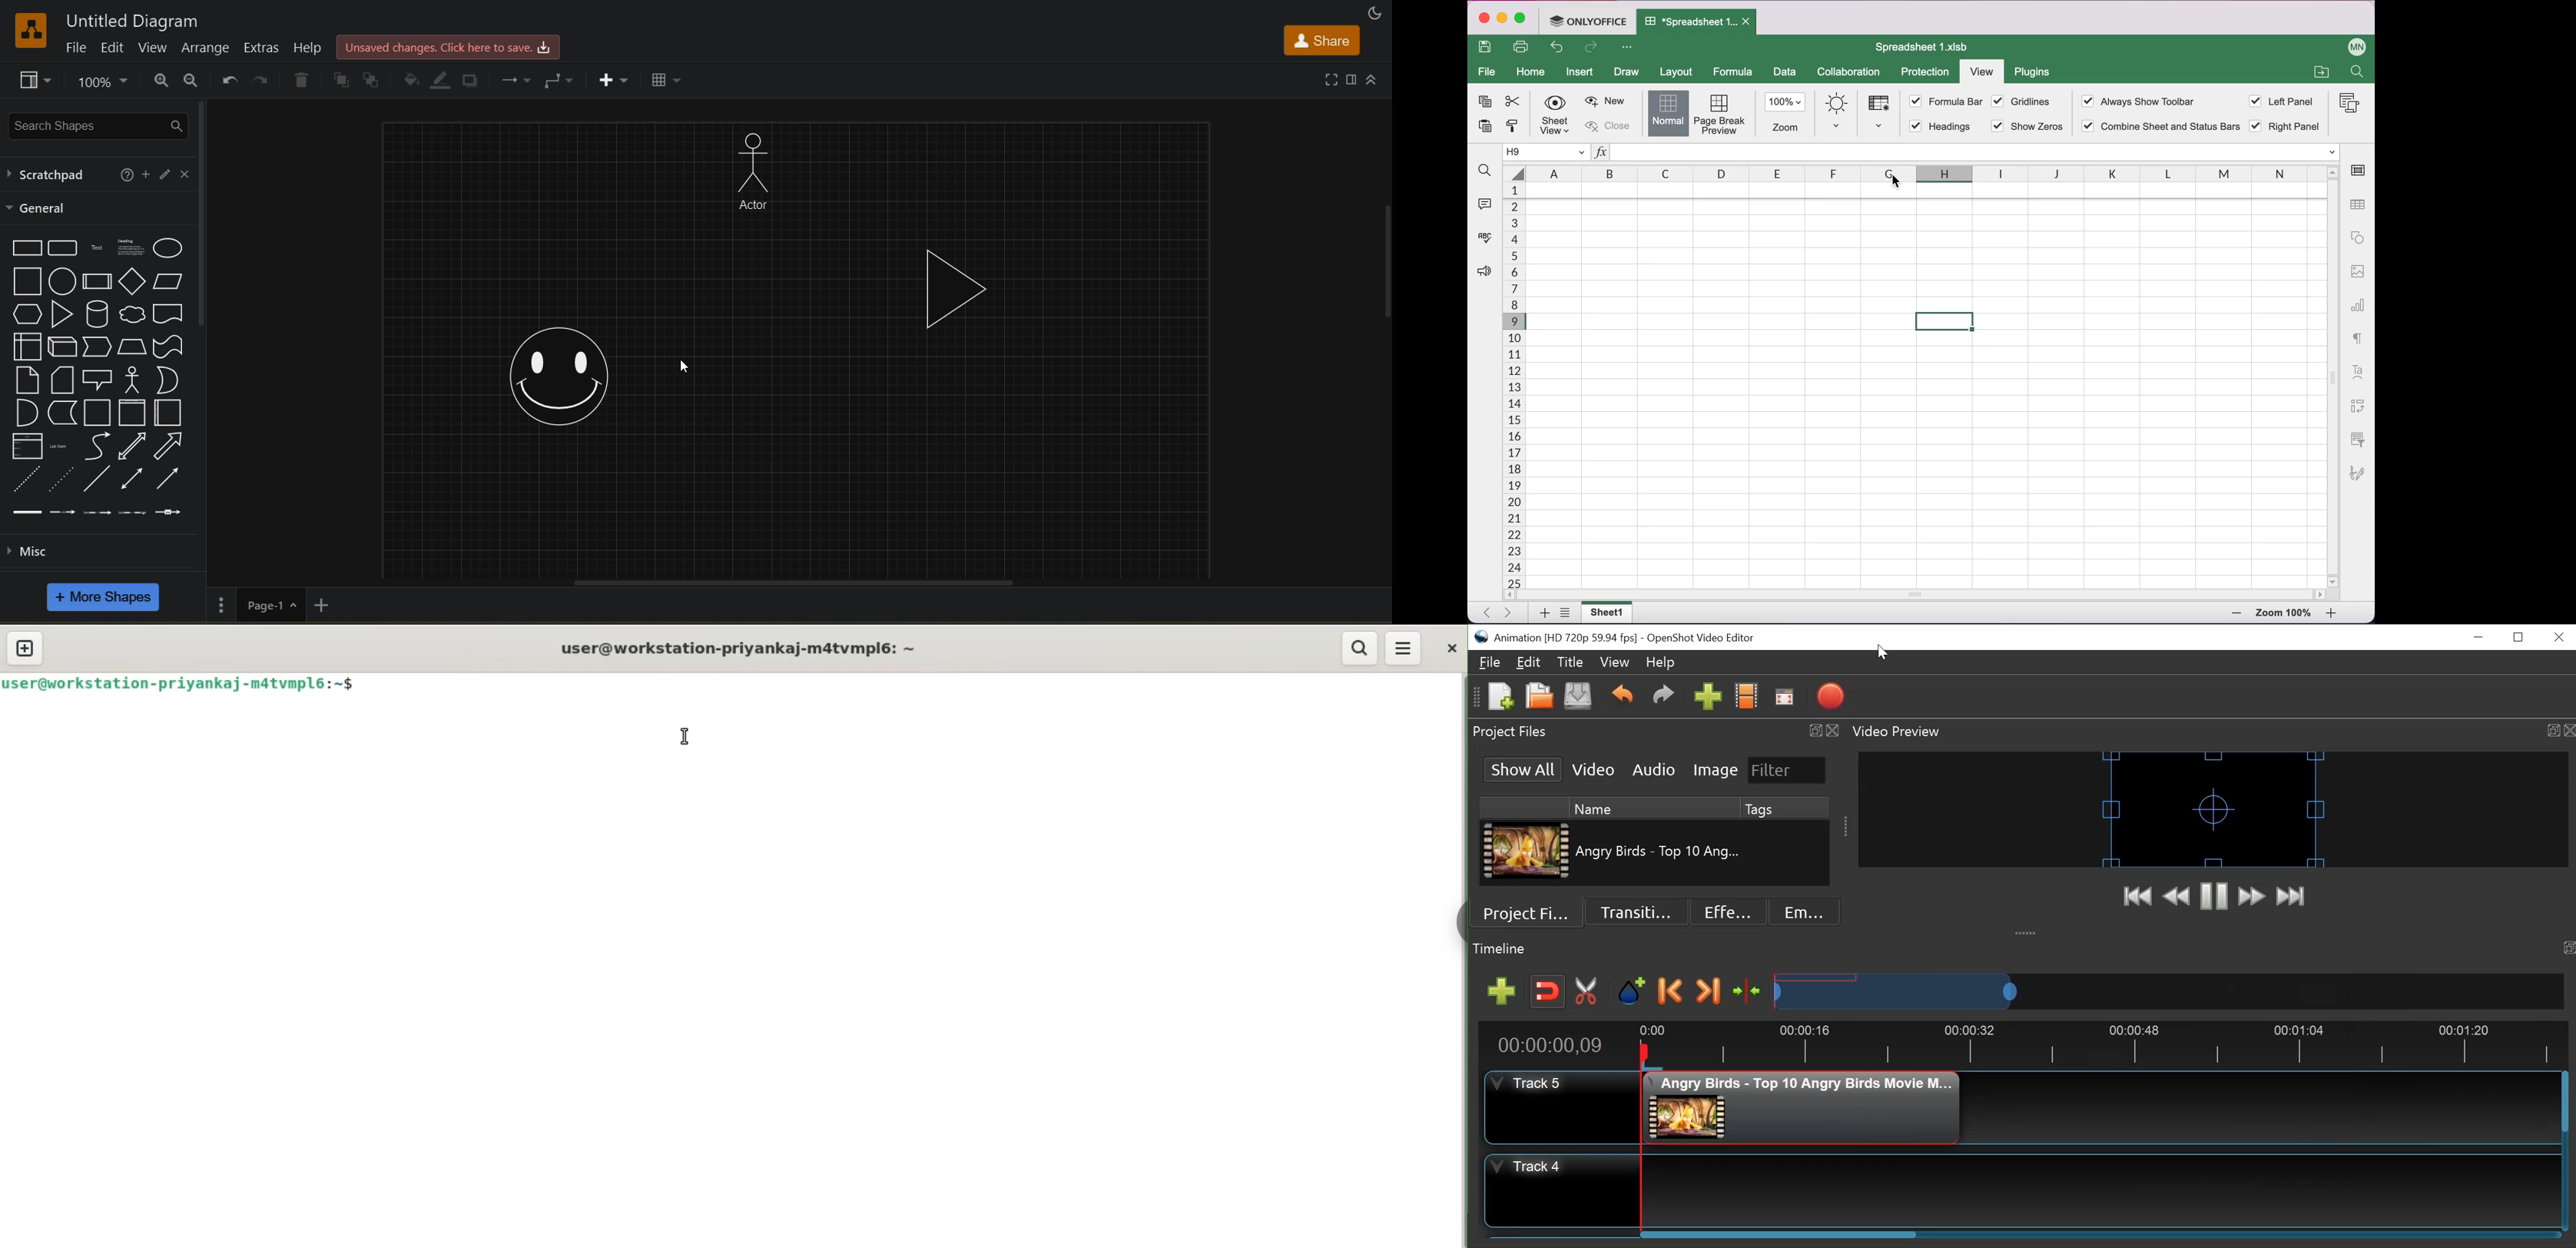  Describe the element at coordinates (1403, 648) in the screenshot. I see `menu` at that location.